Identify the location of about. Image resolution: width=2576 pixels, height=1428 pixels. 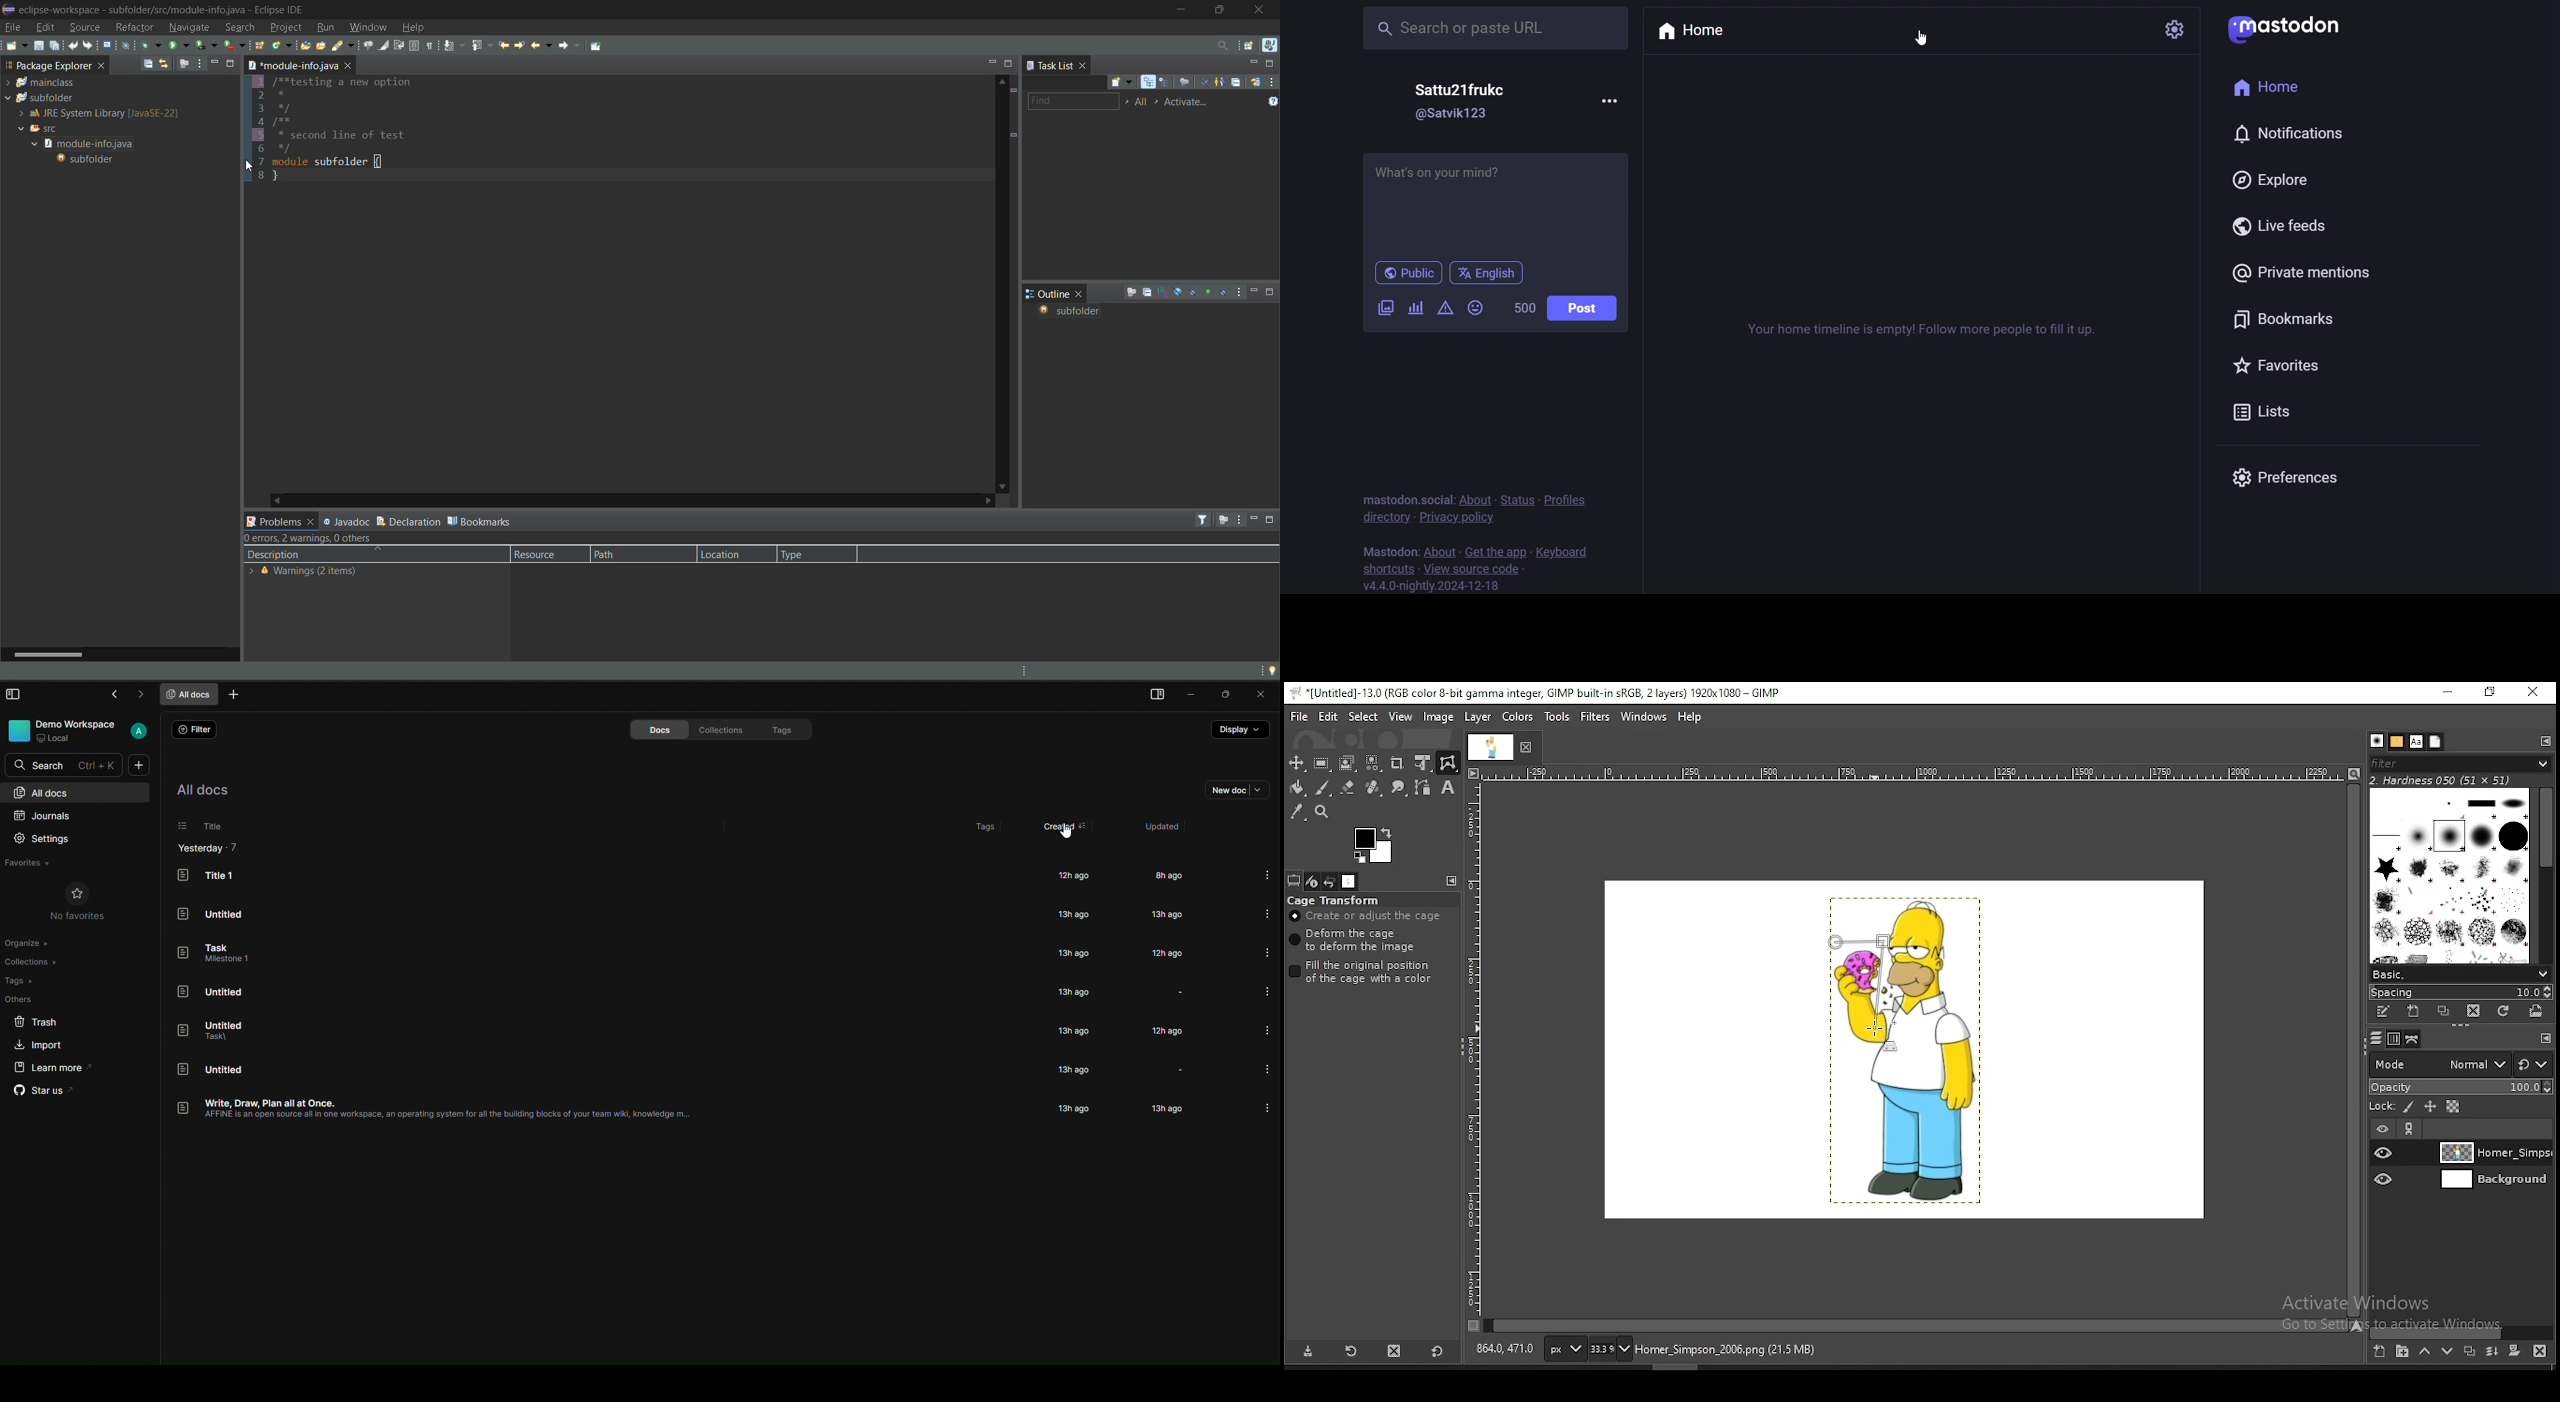
(1476, 499).